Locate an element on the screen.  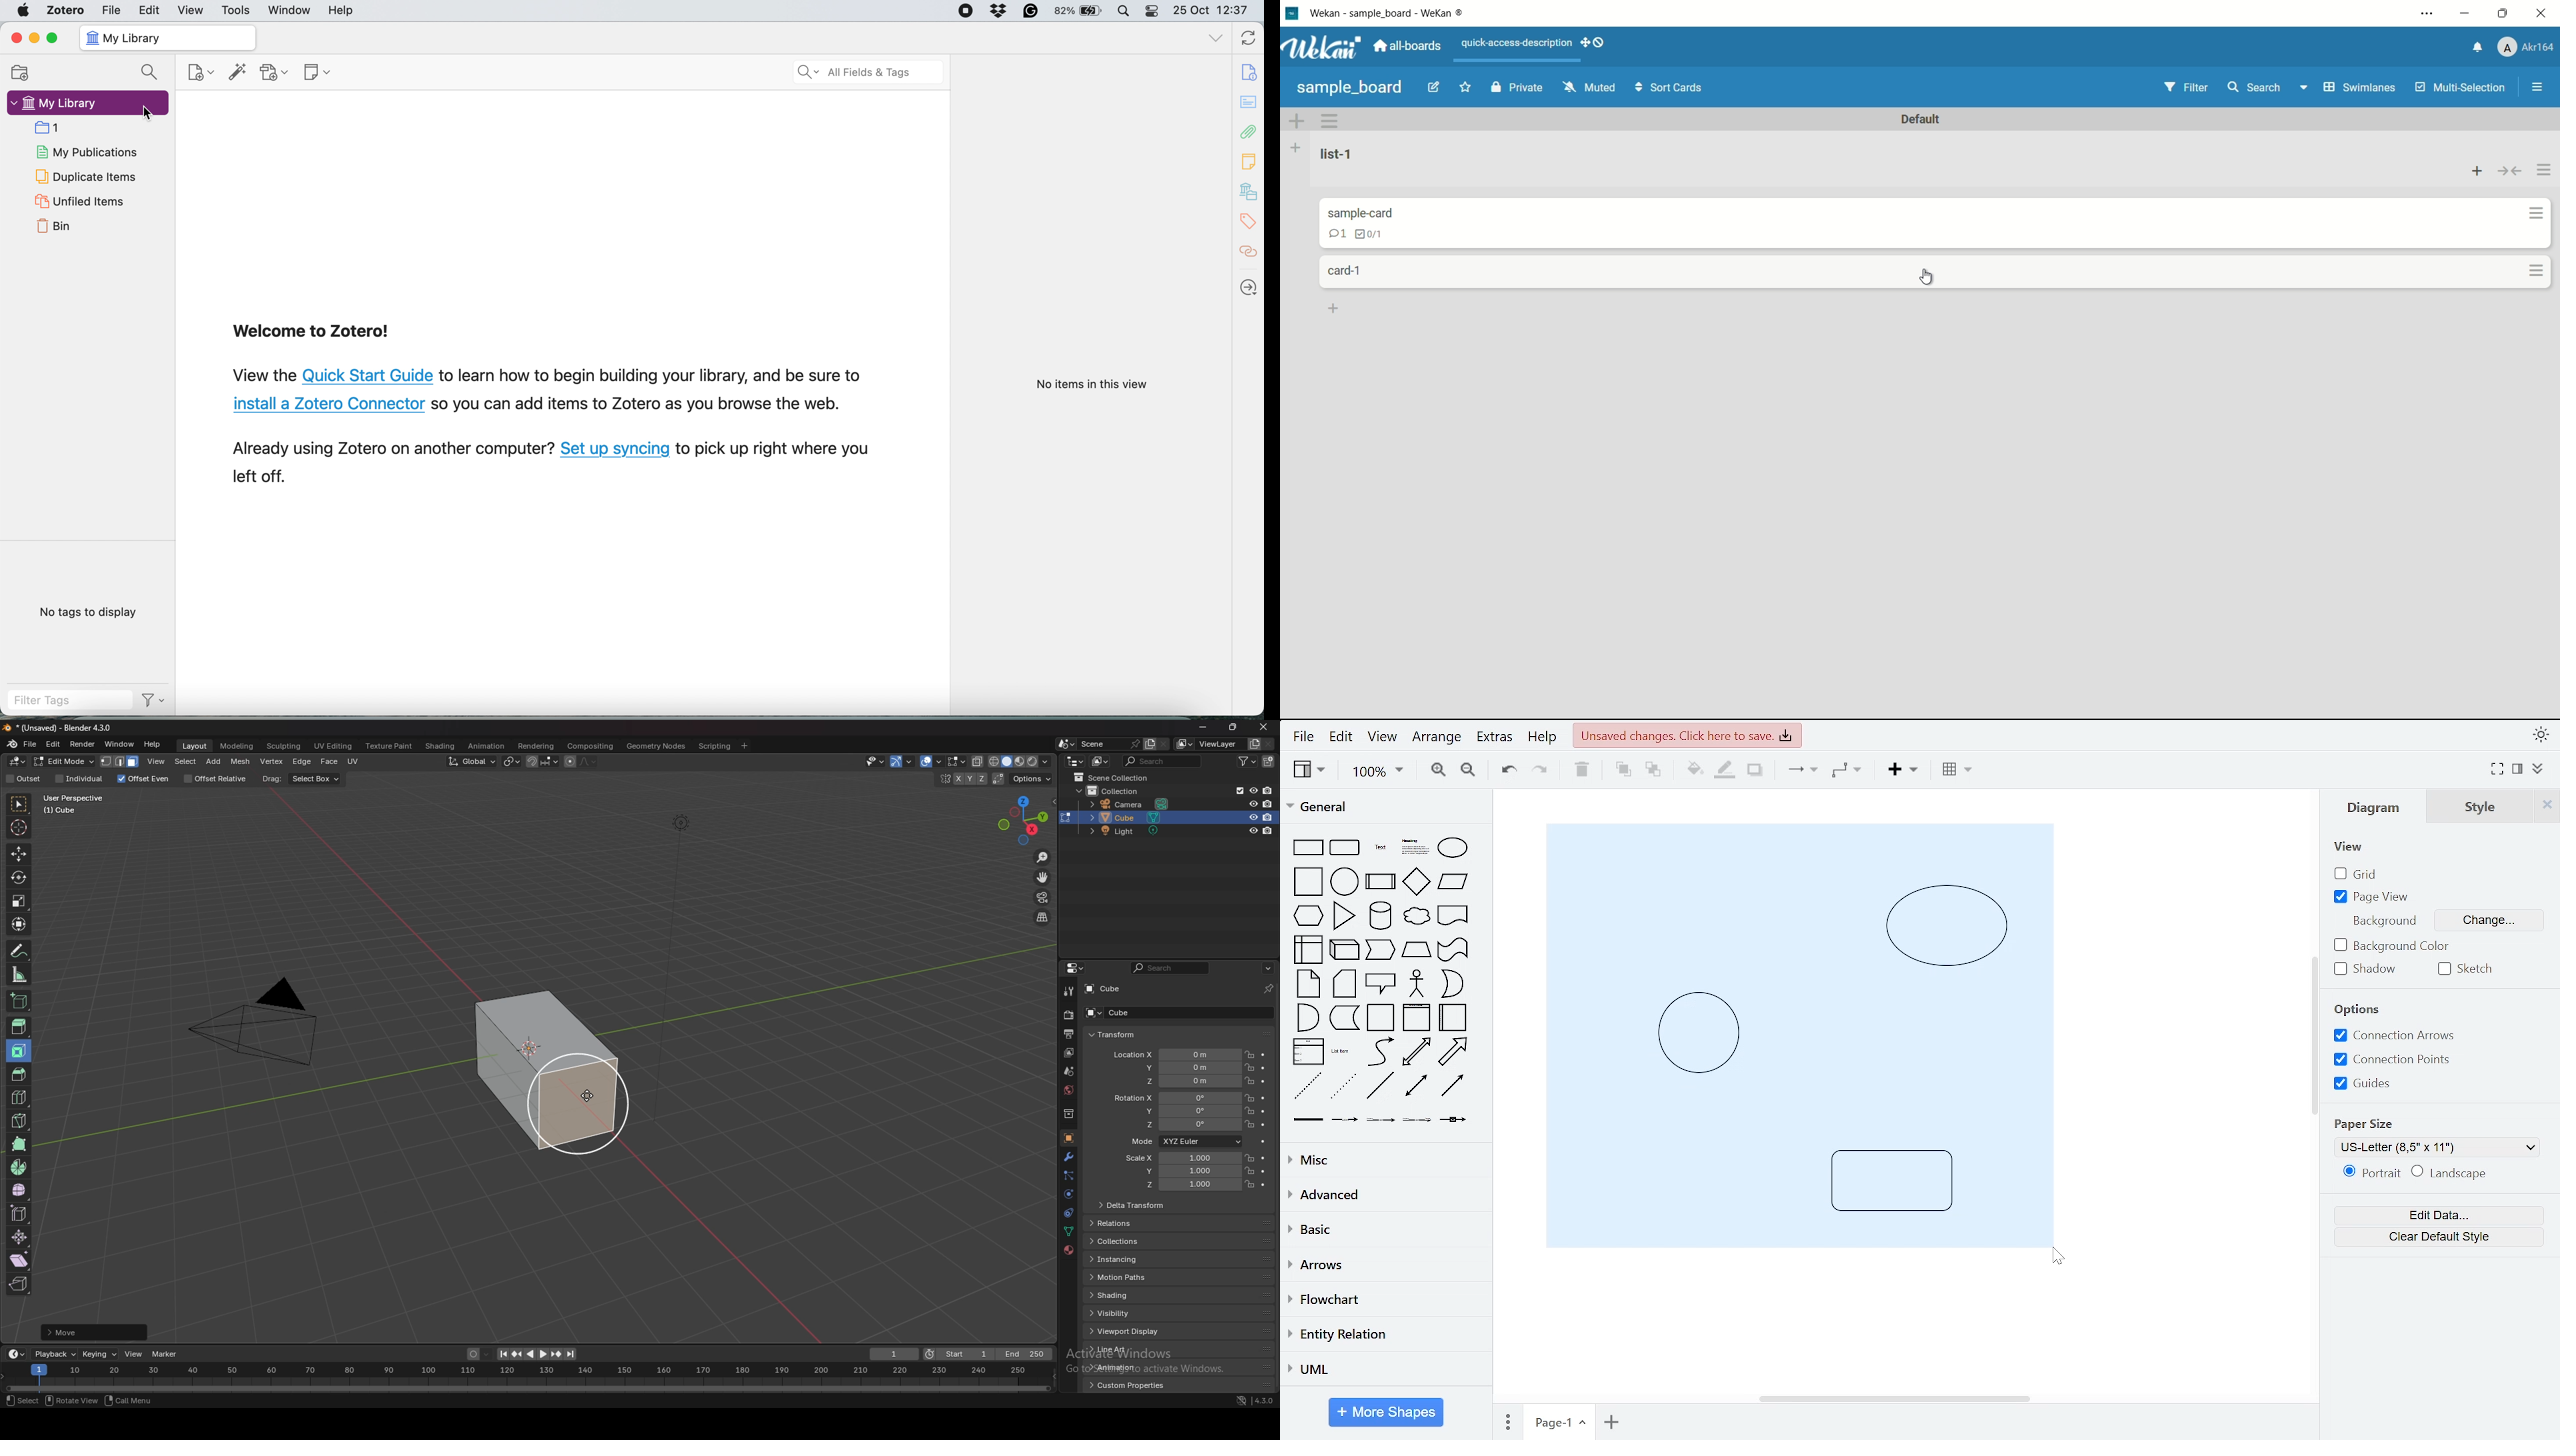
cursor is located at coordinates (1925, 276).